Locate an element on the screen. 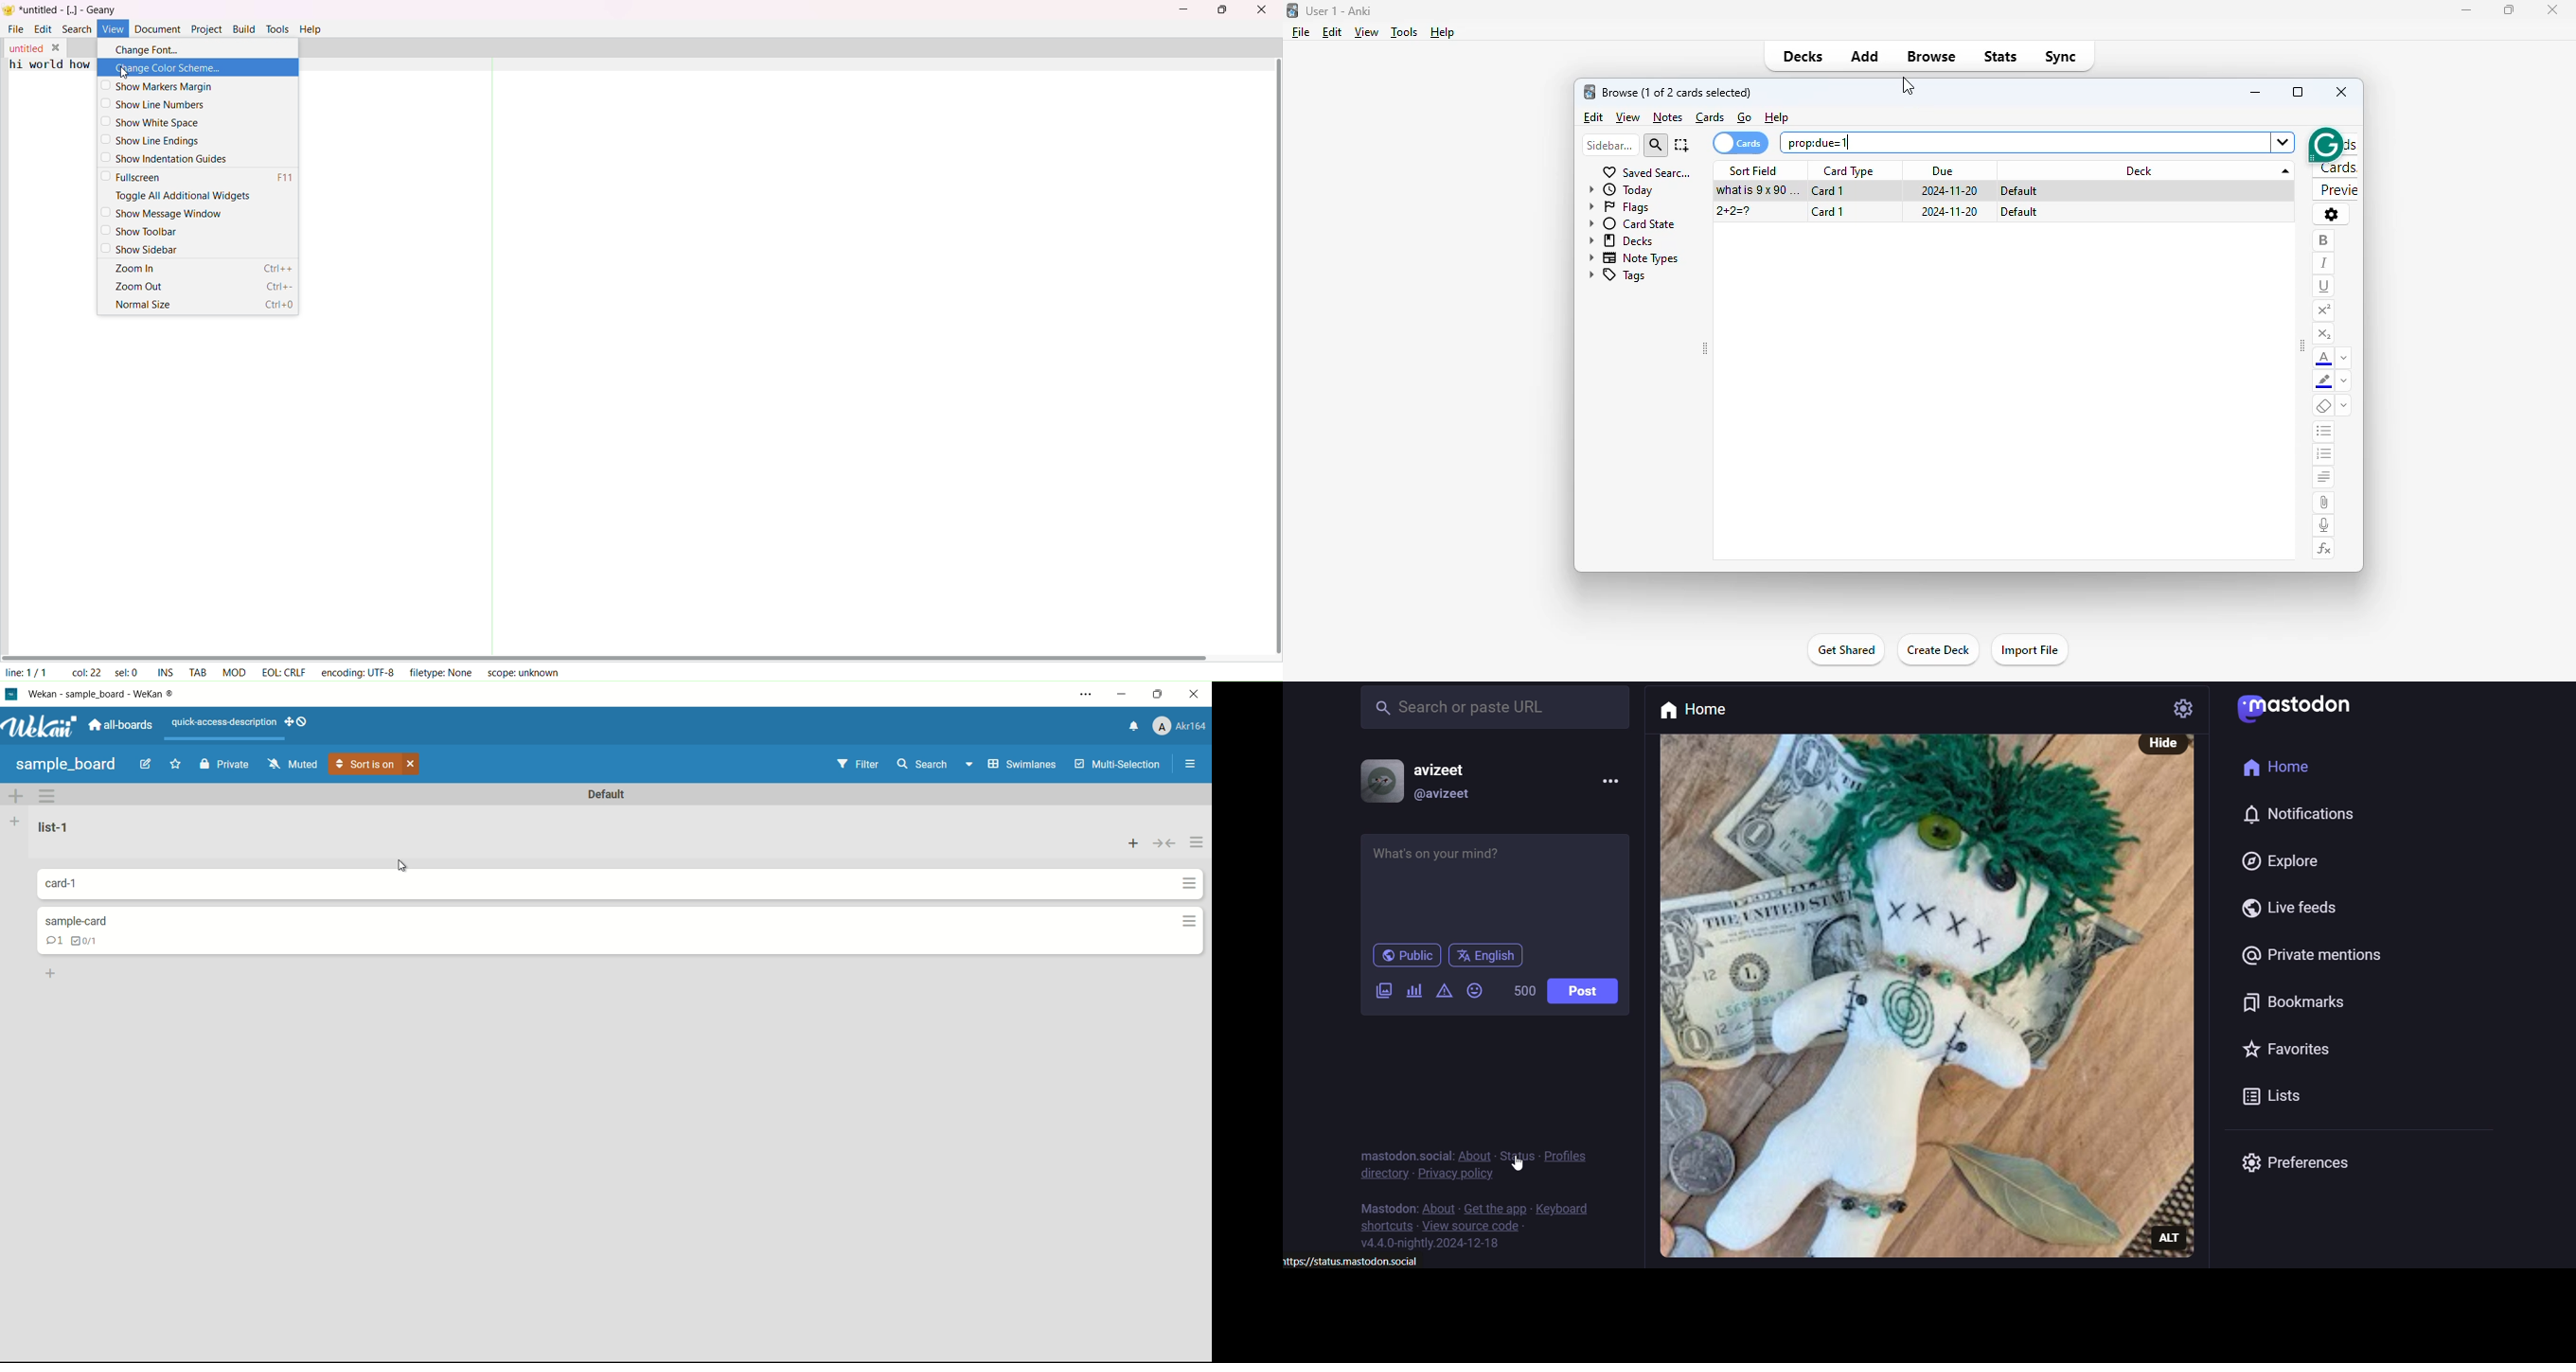 The image size is (2576, 1372). edit is located at coordinates (1332, 32).